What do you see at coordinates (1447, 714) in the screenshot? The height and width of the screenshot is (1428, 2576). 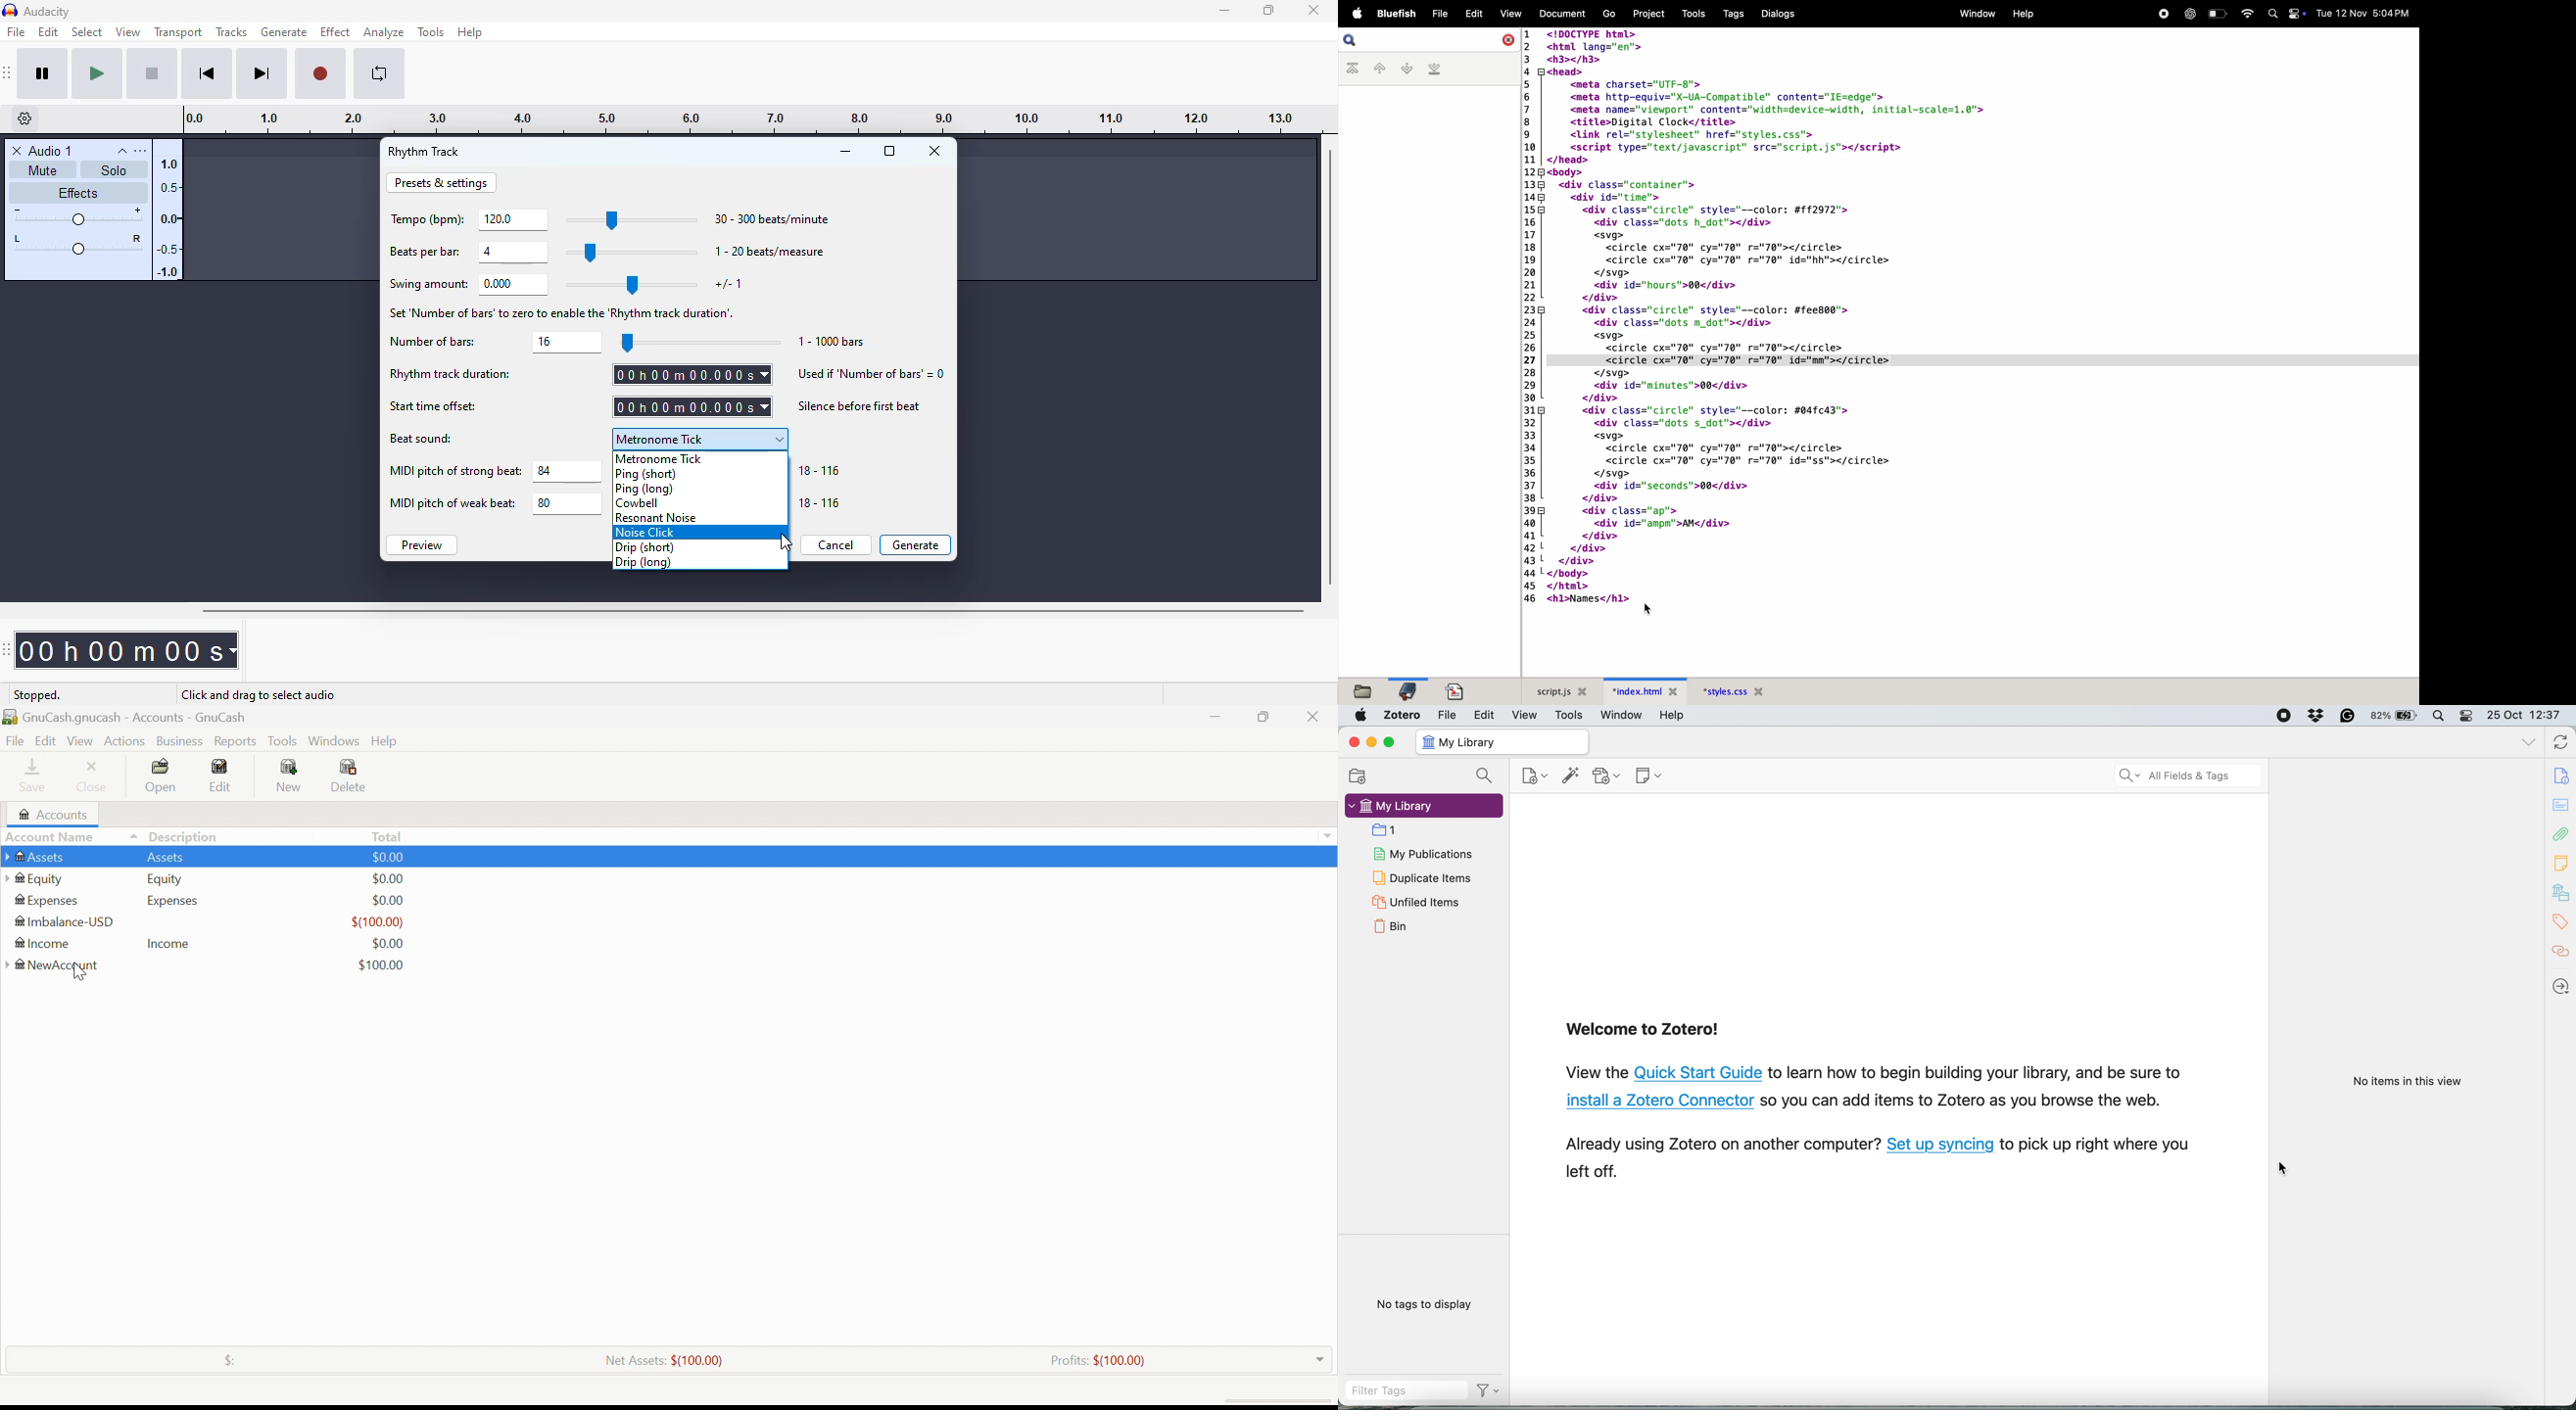 I see `file` at bounding box center [1447, 714].